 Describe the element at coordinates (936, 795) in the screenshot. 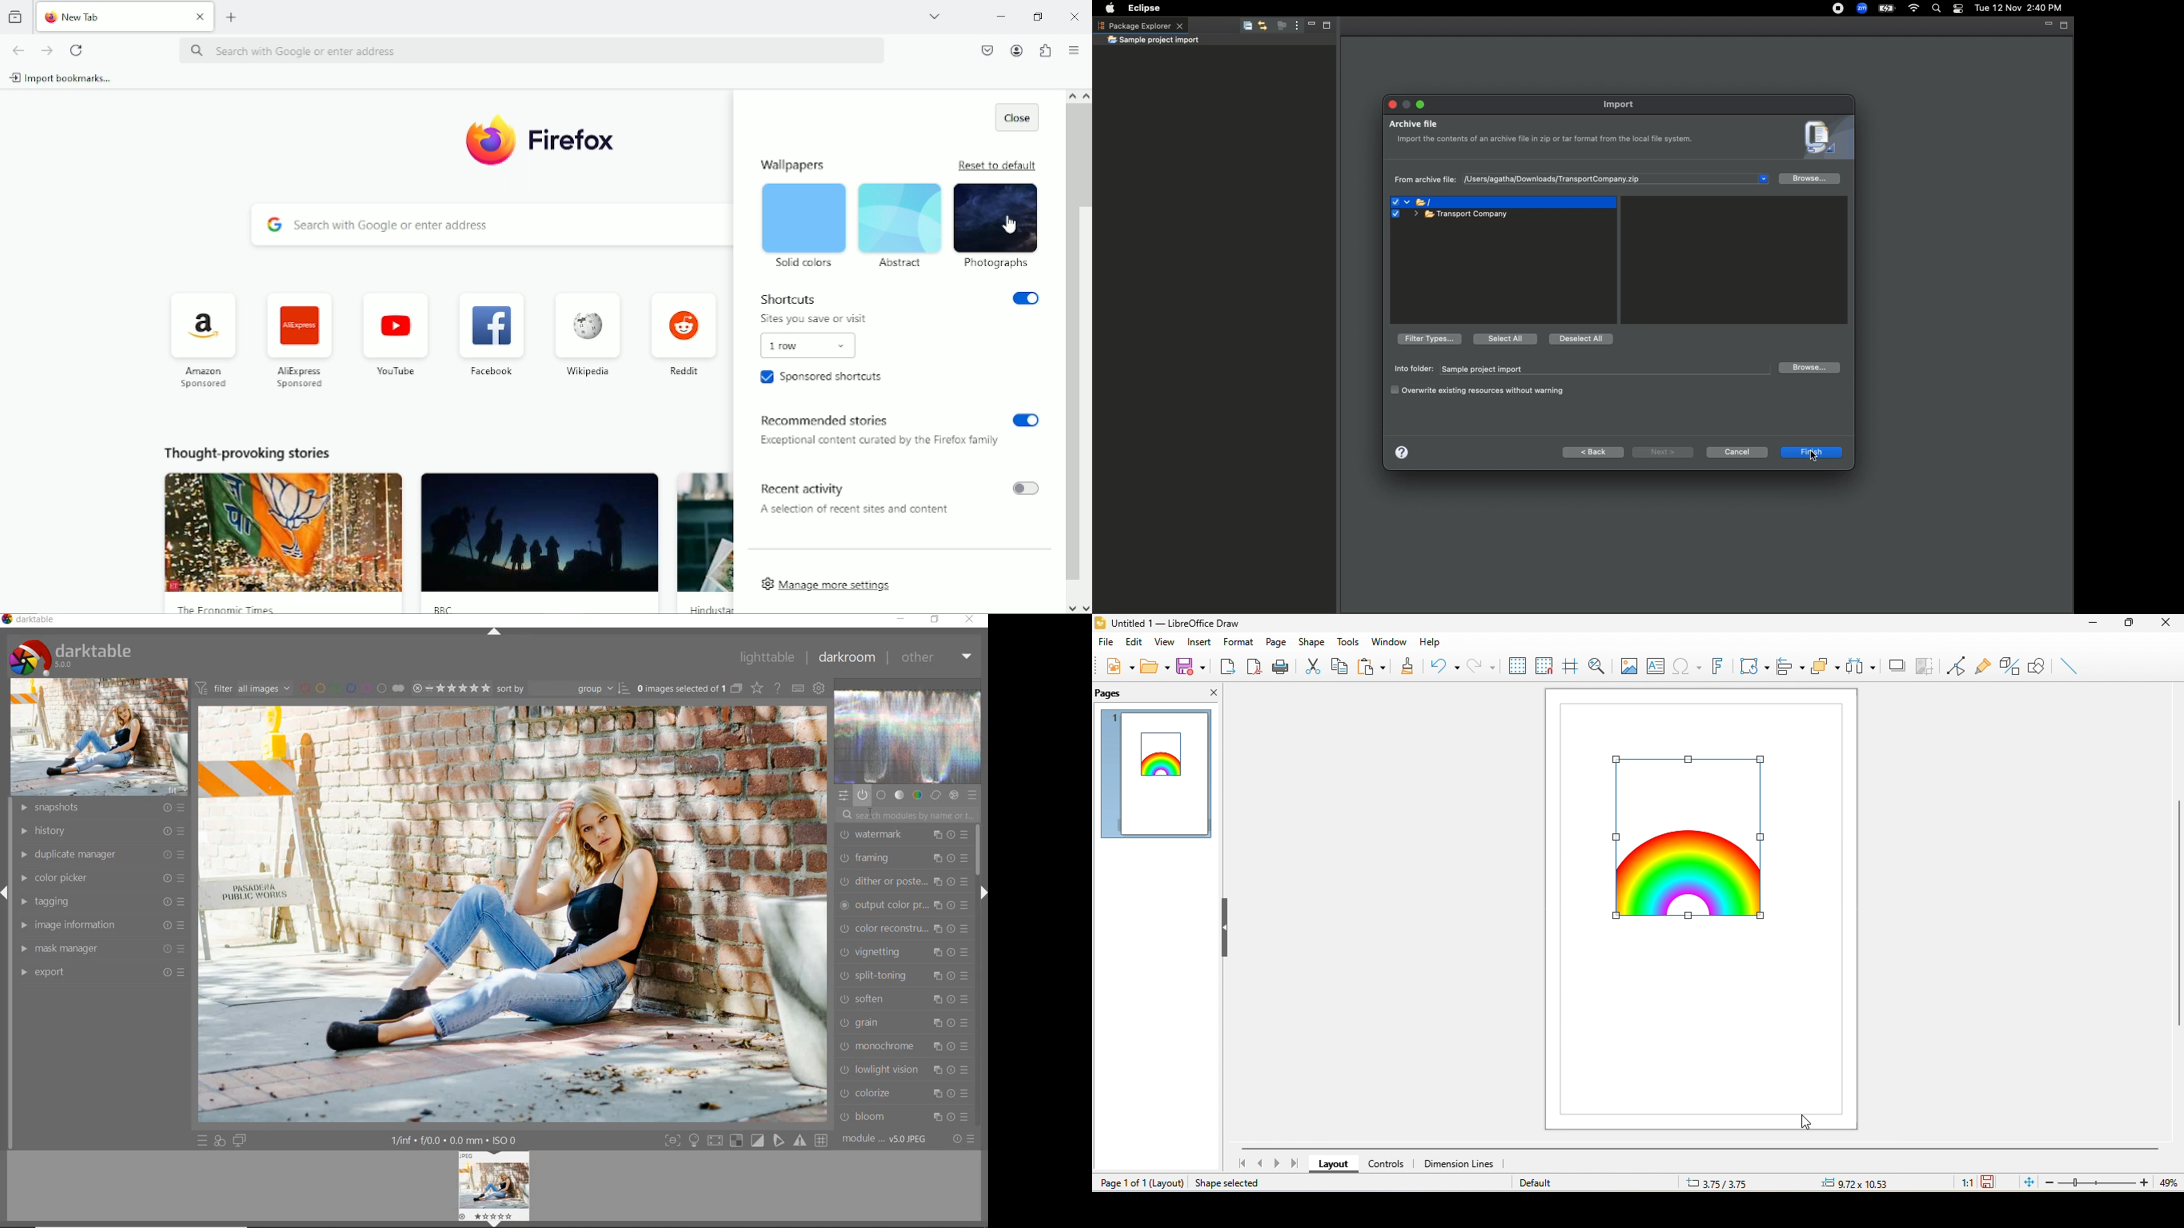

I see `correct` at that location.